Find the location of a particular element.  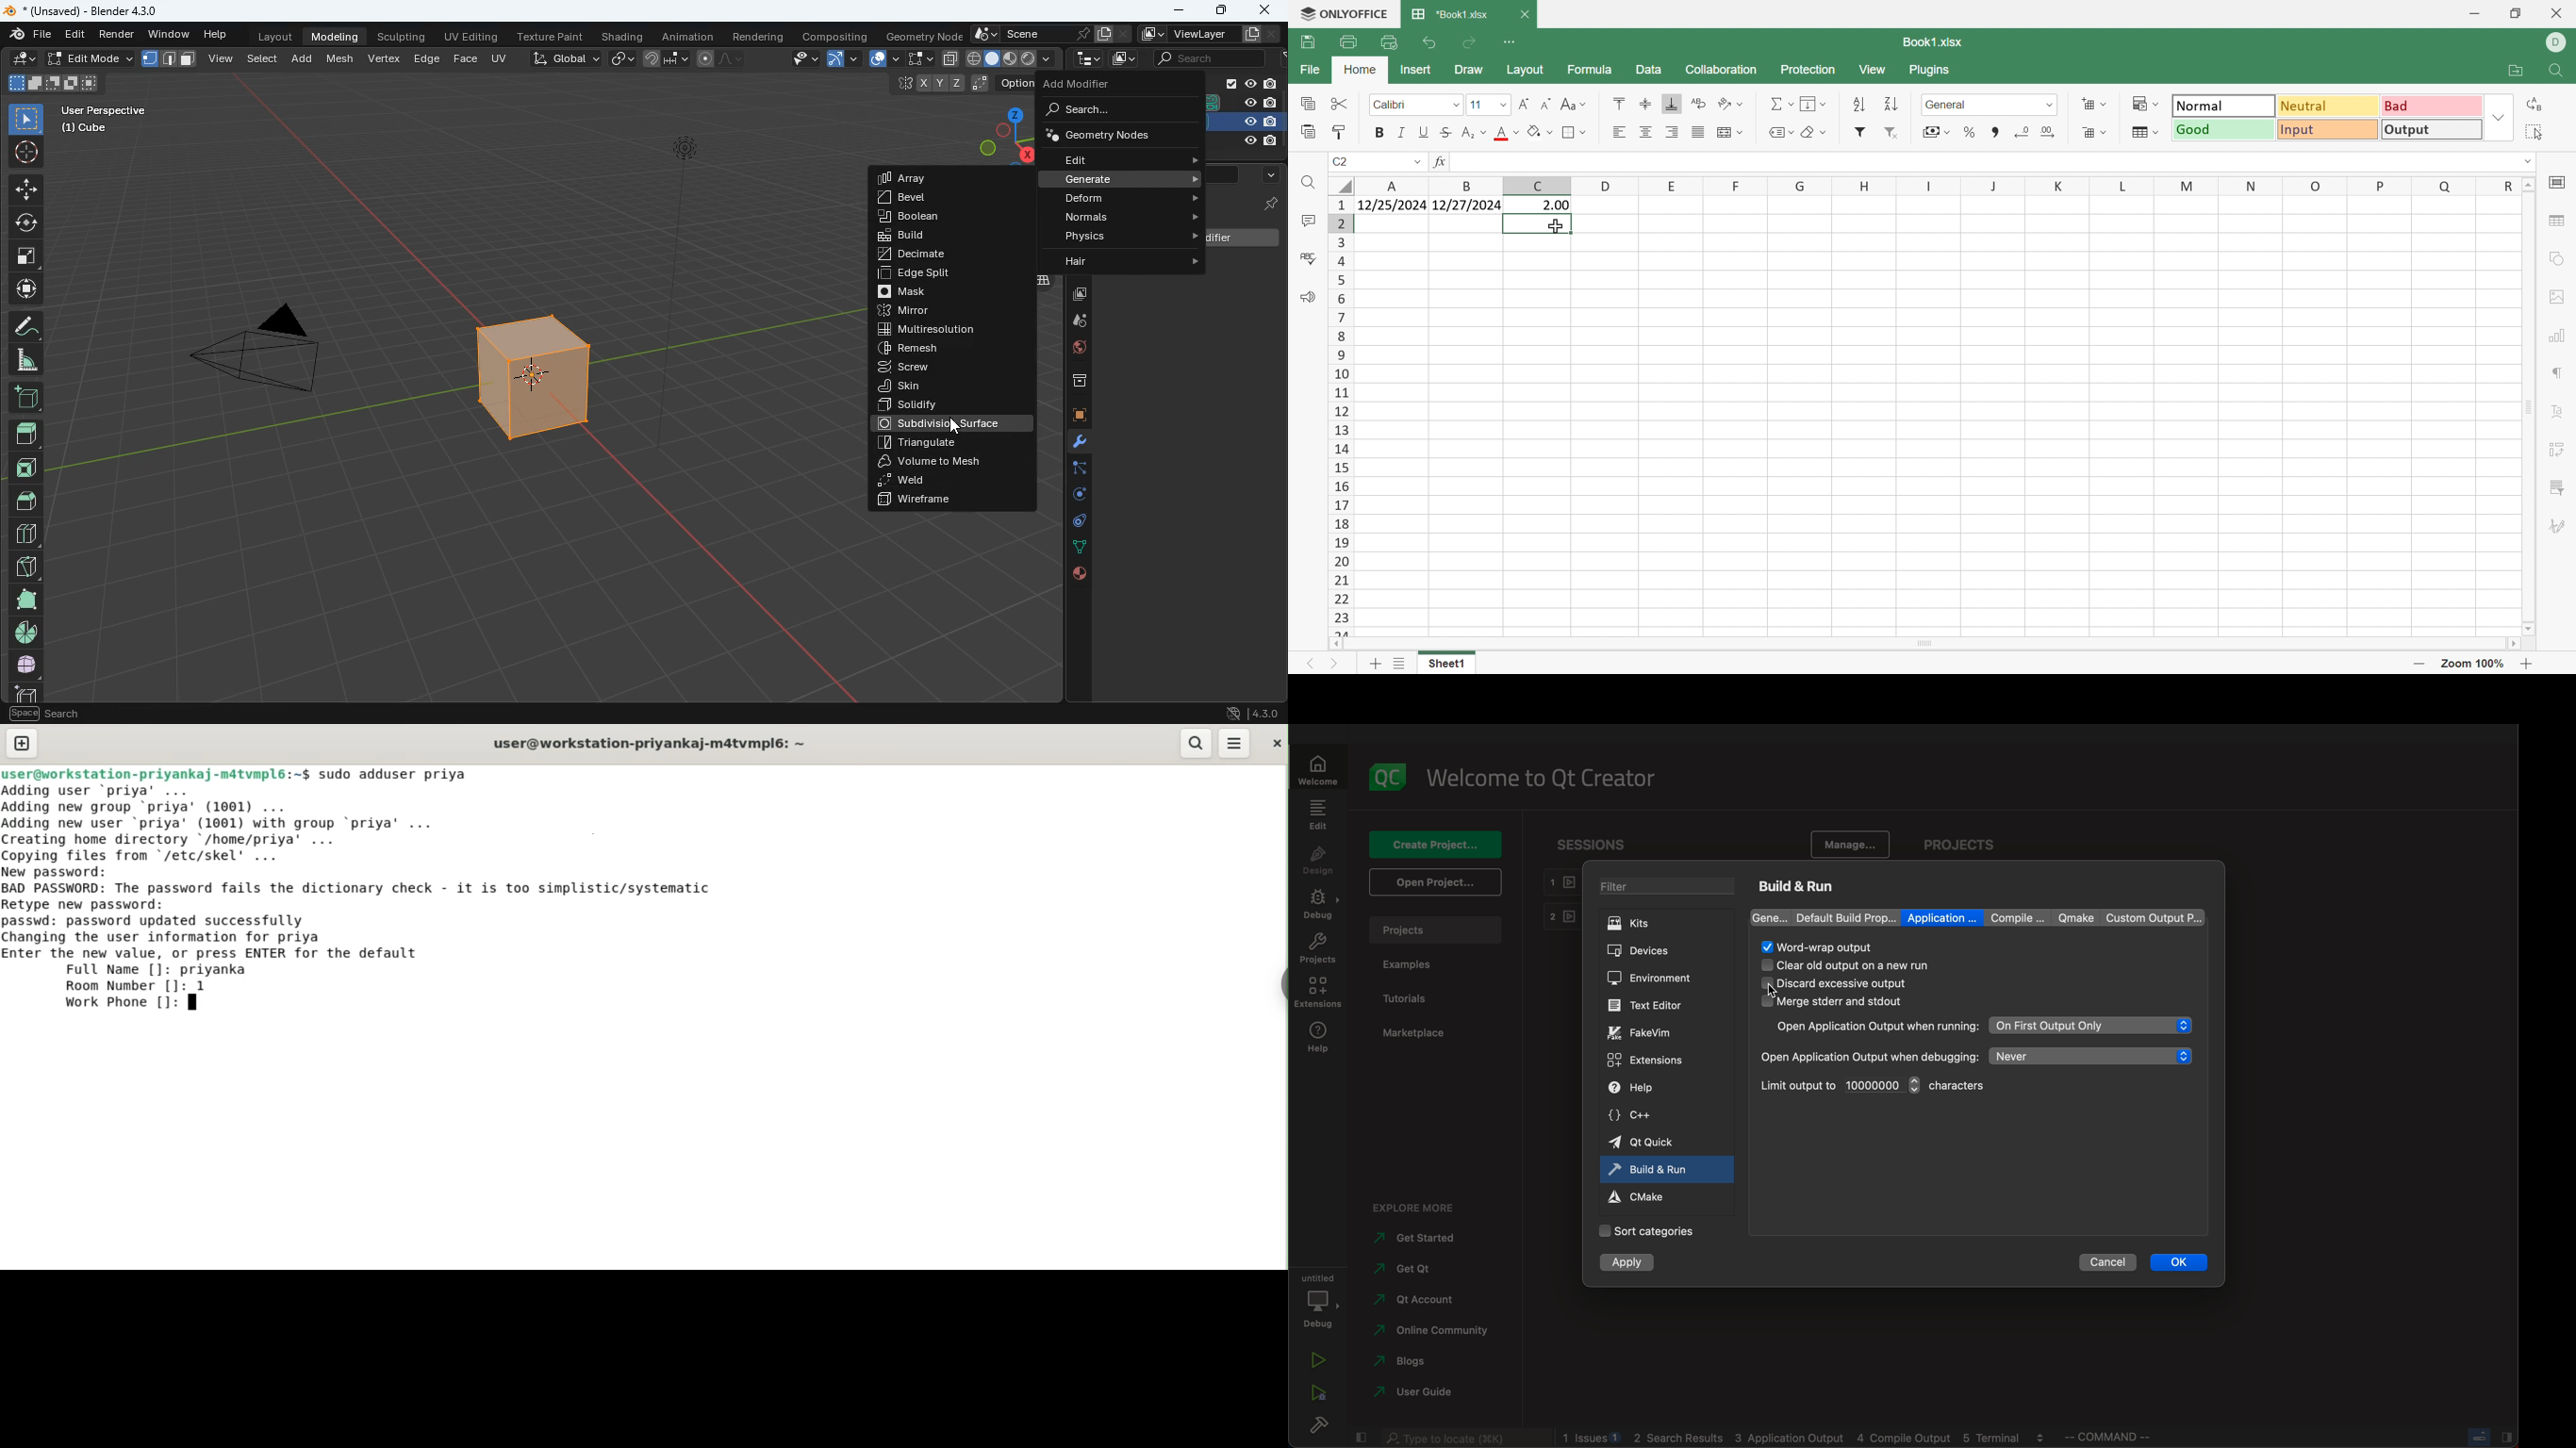

Print is located at coordinates (1307, 42).